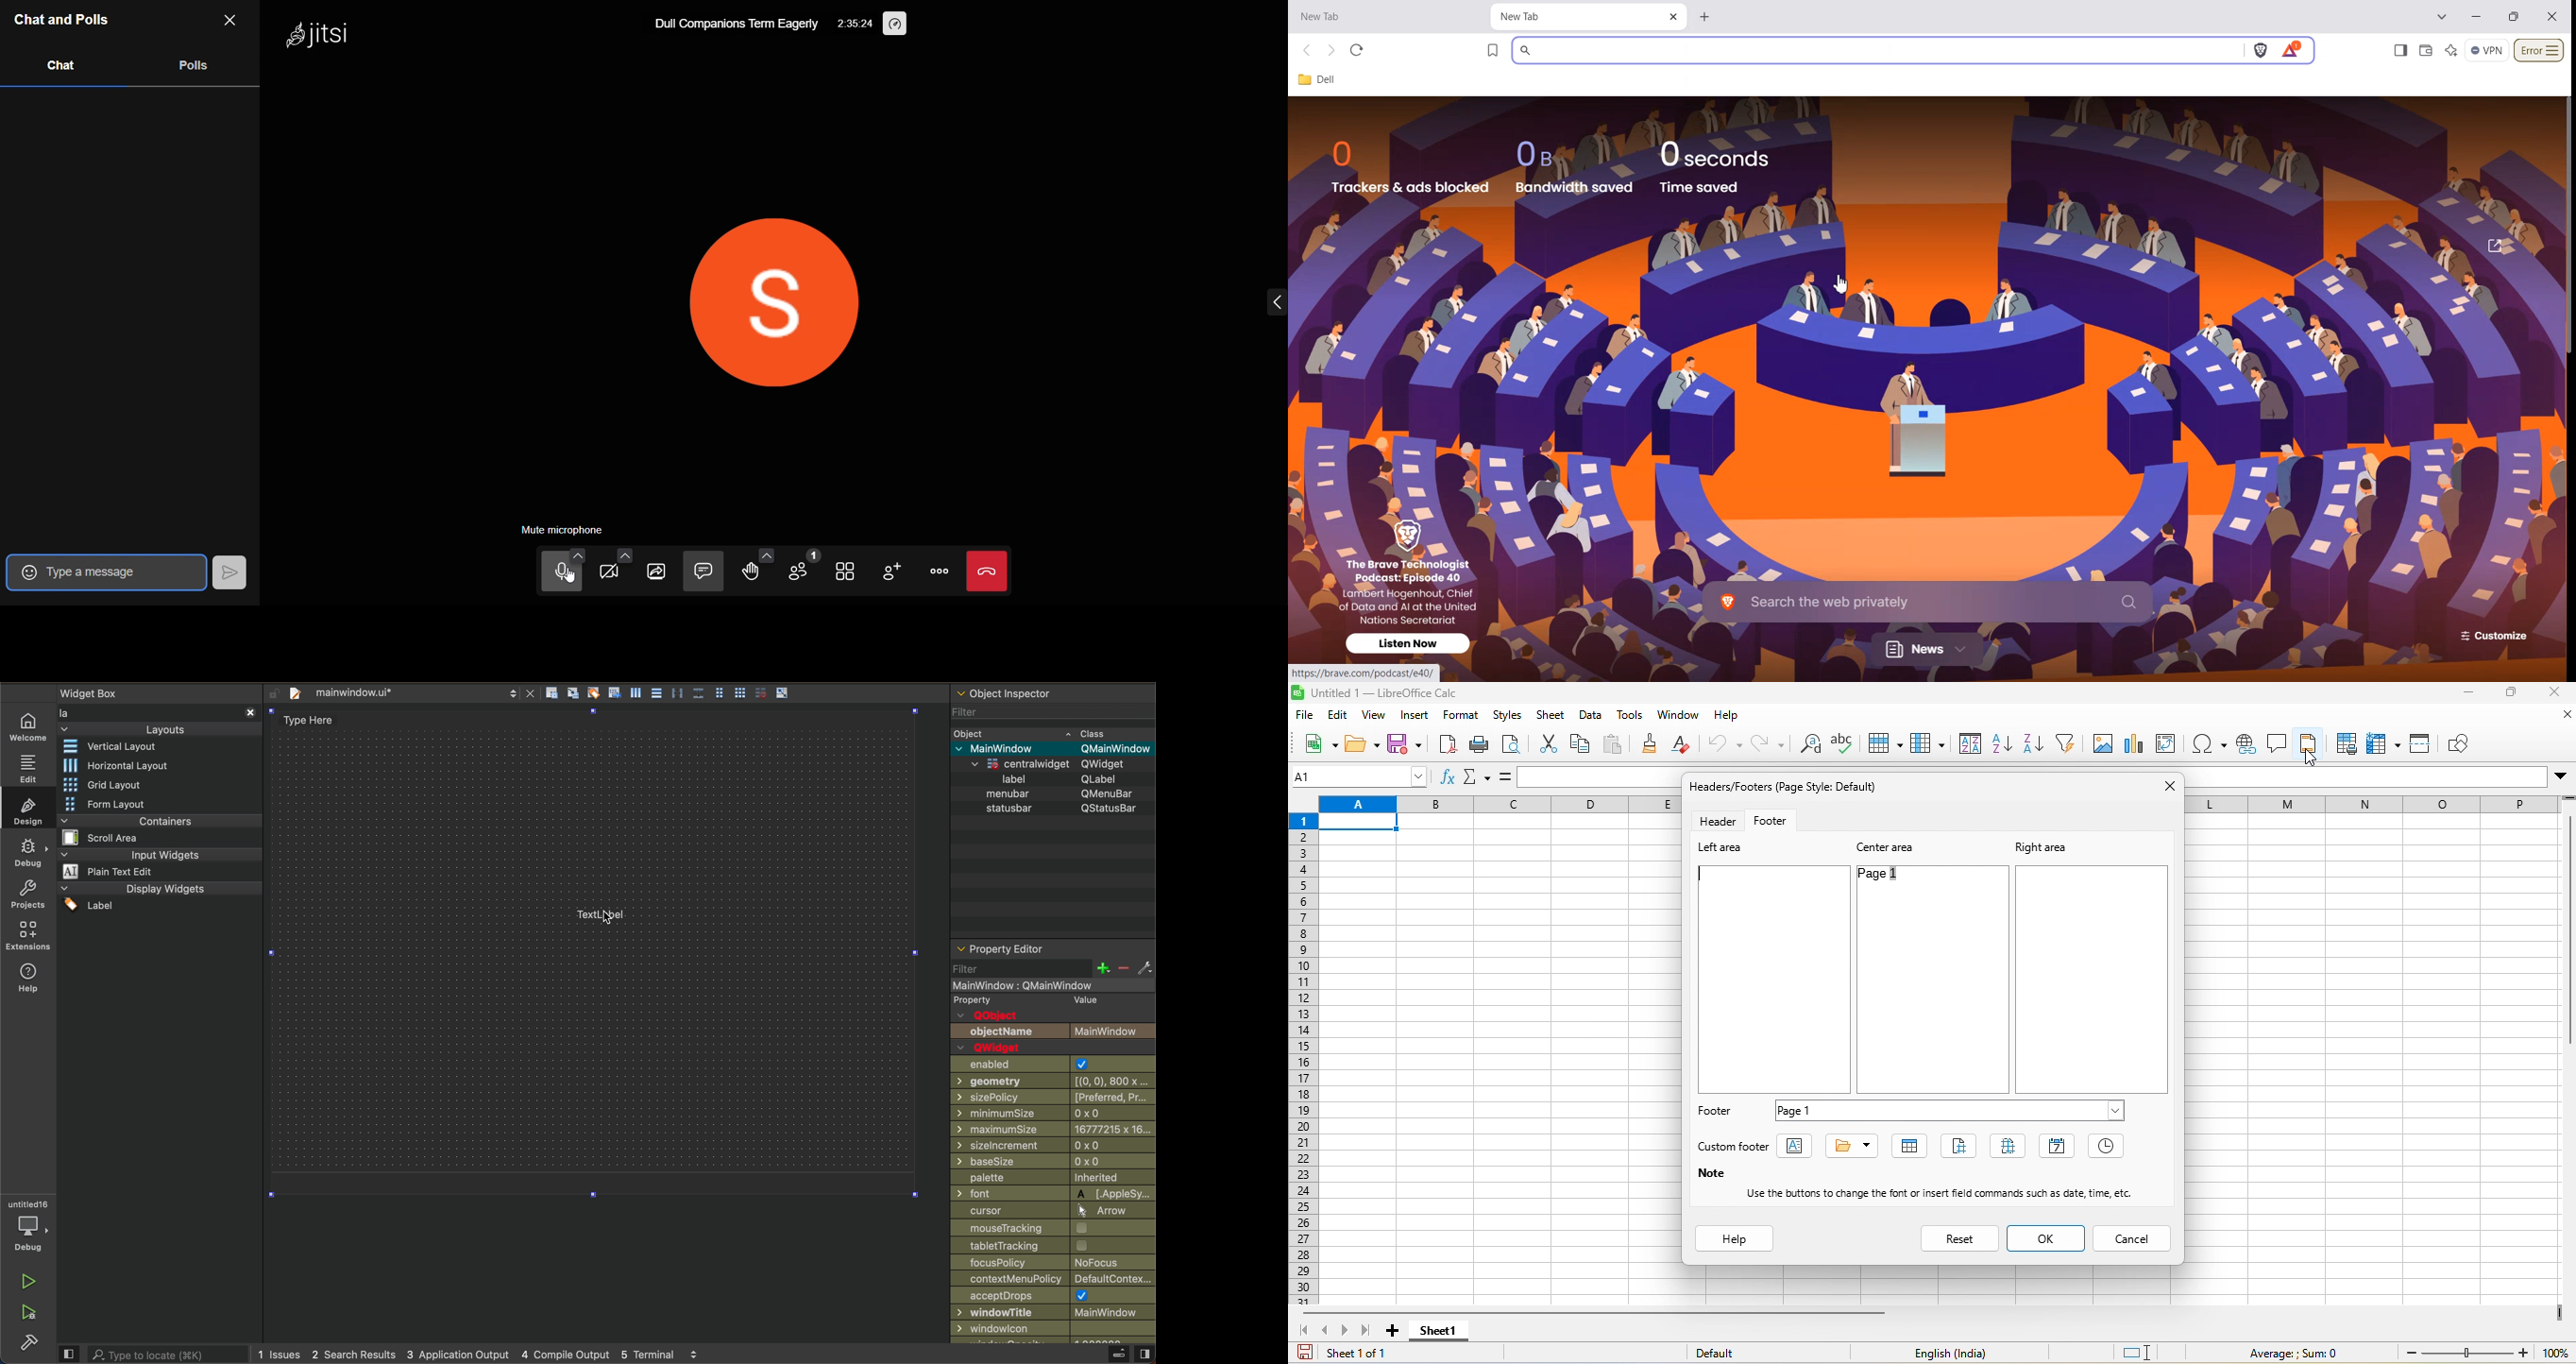 The height and width of the screenshot is (1372, 2576). I want to click on time, so click(2108, 1148).